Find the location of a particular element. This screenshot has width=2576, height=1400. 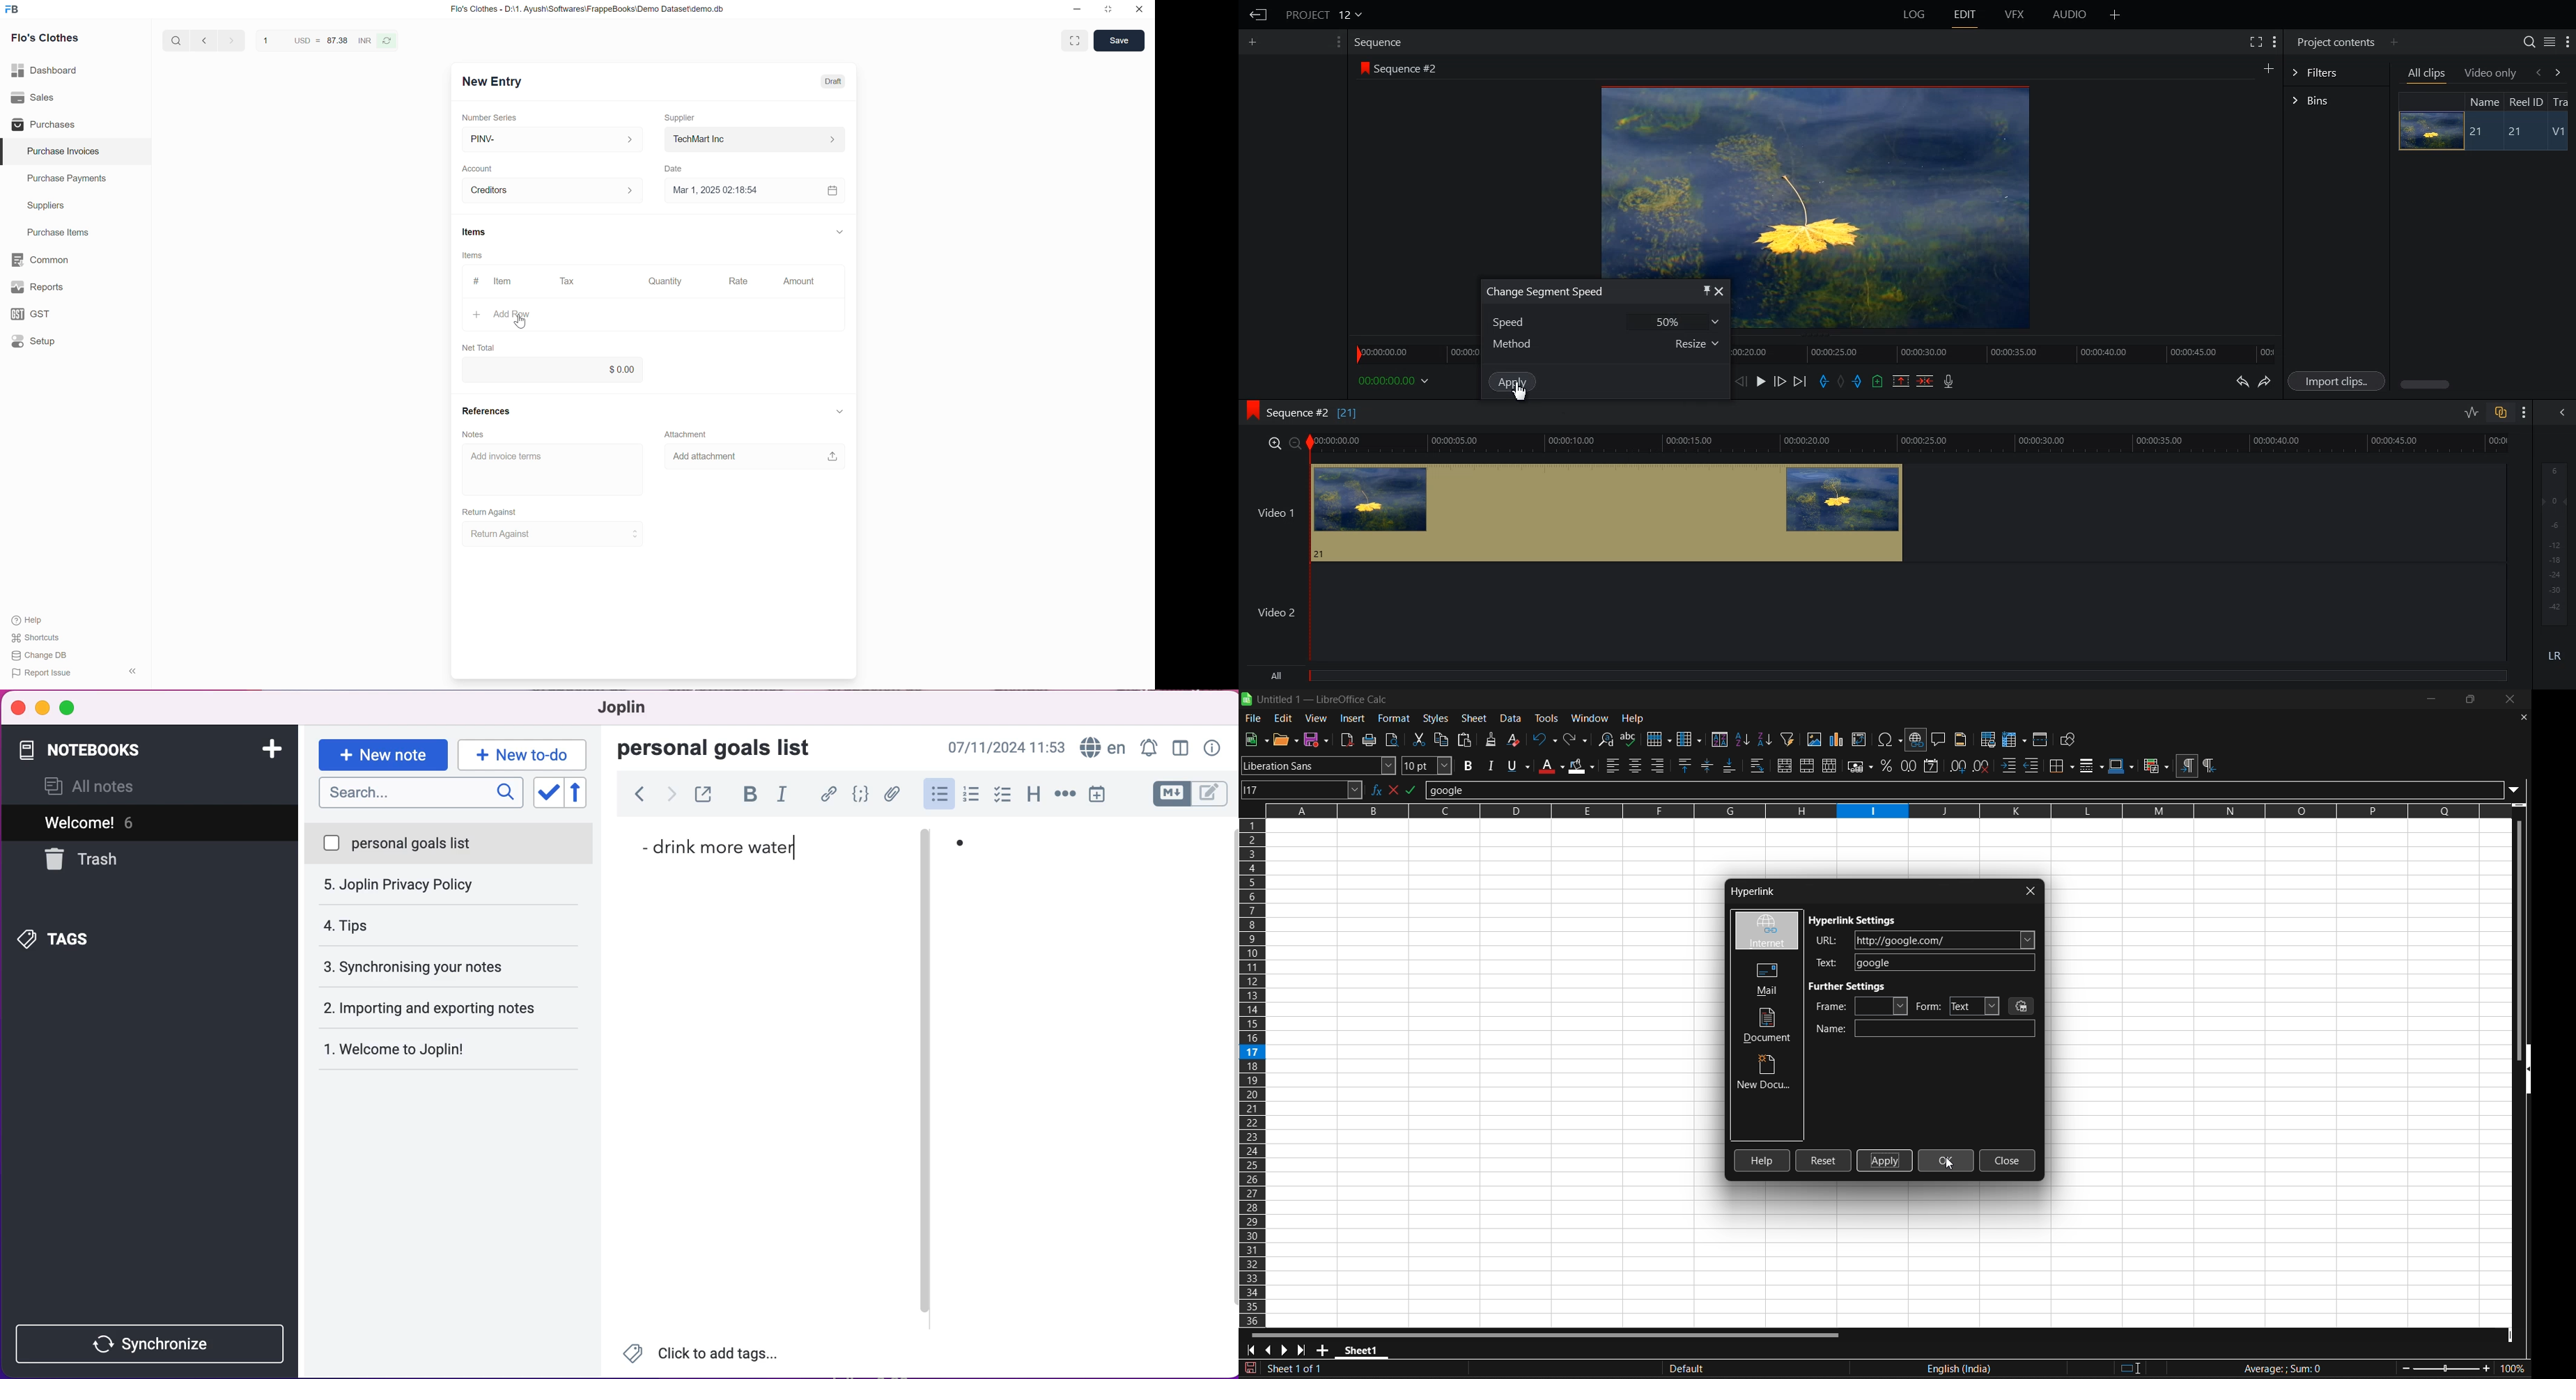

formula is located at coordinates (2282, 1368).